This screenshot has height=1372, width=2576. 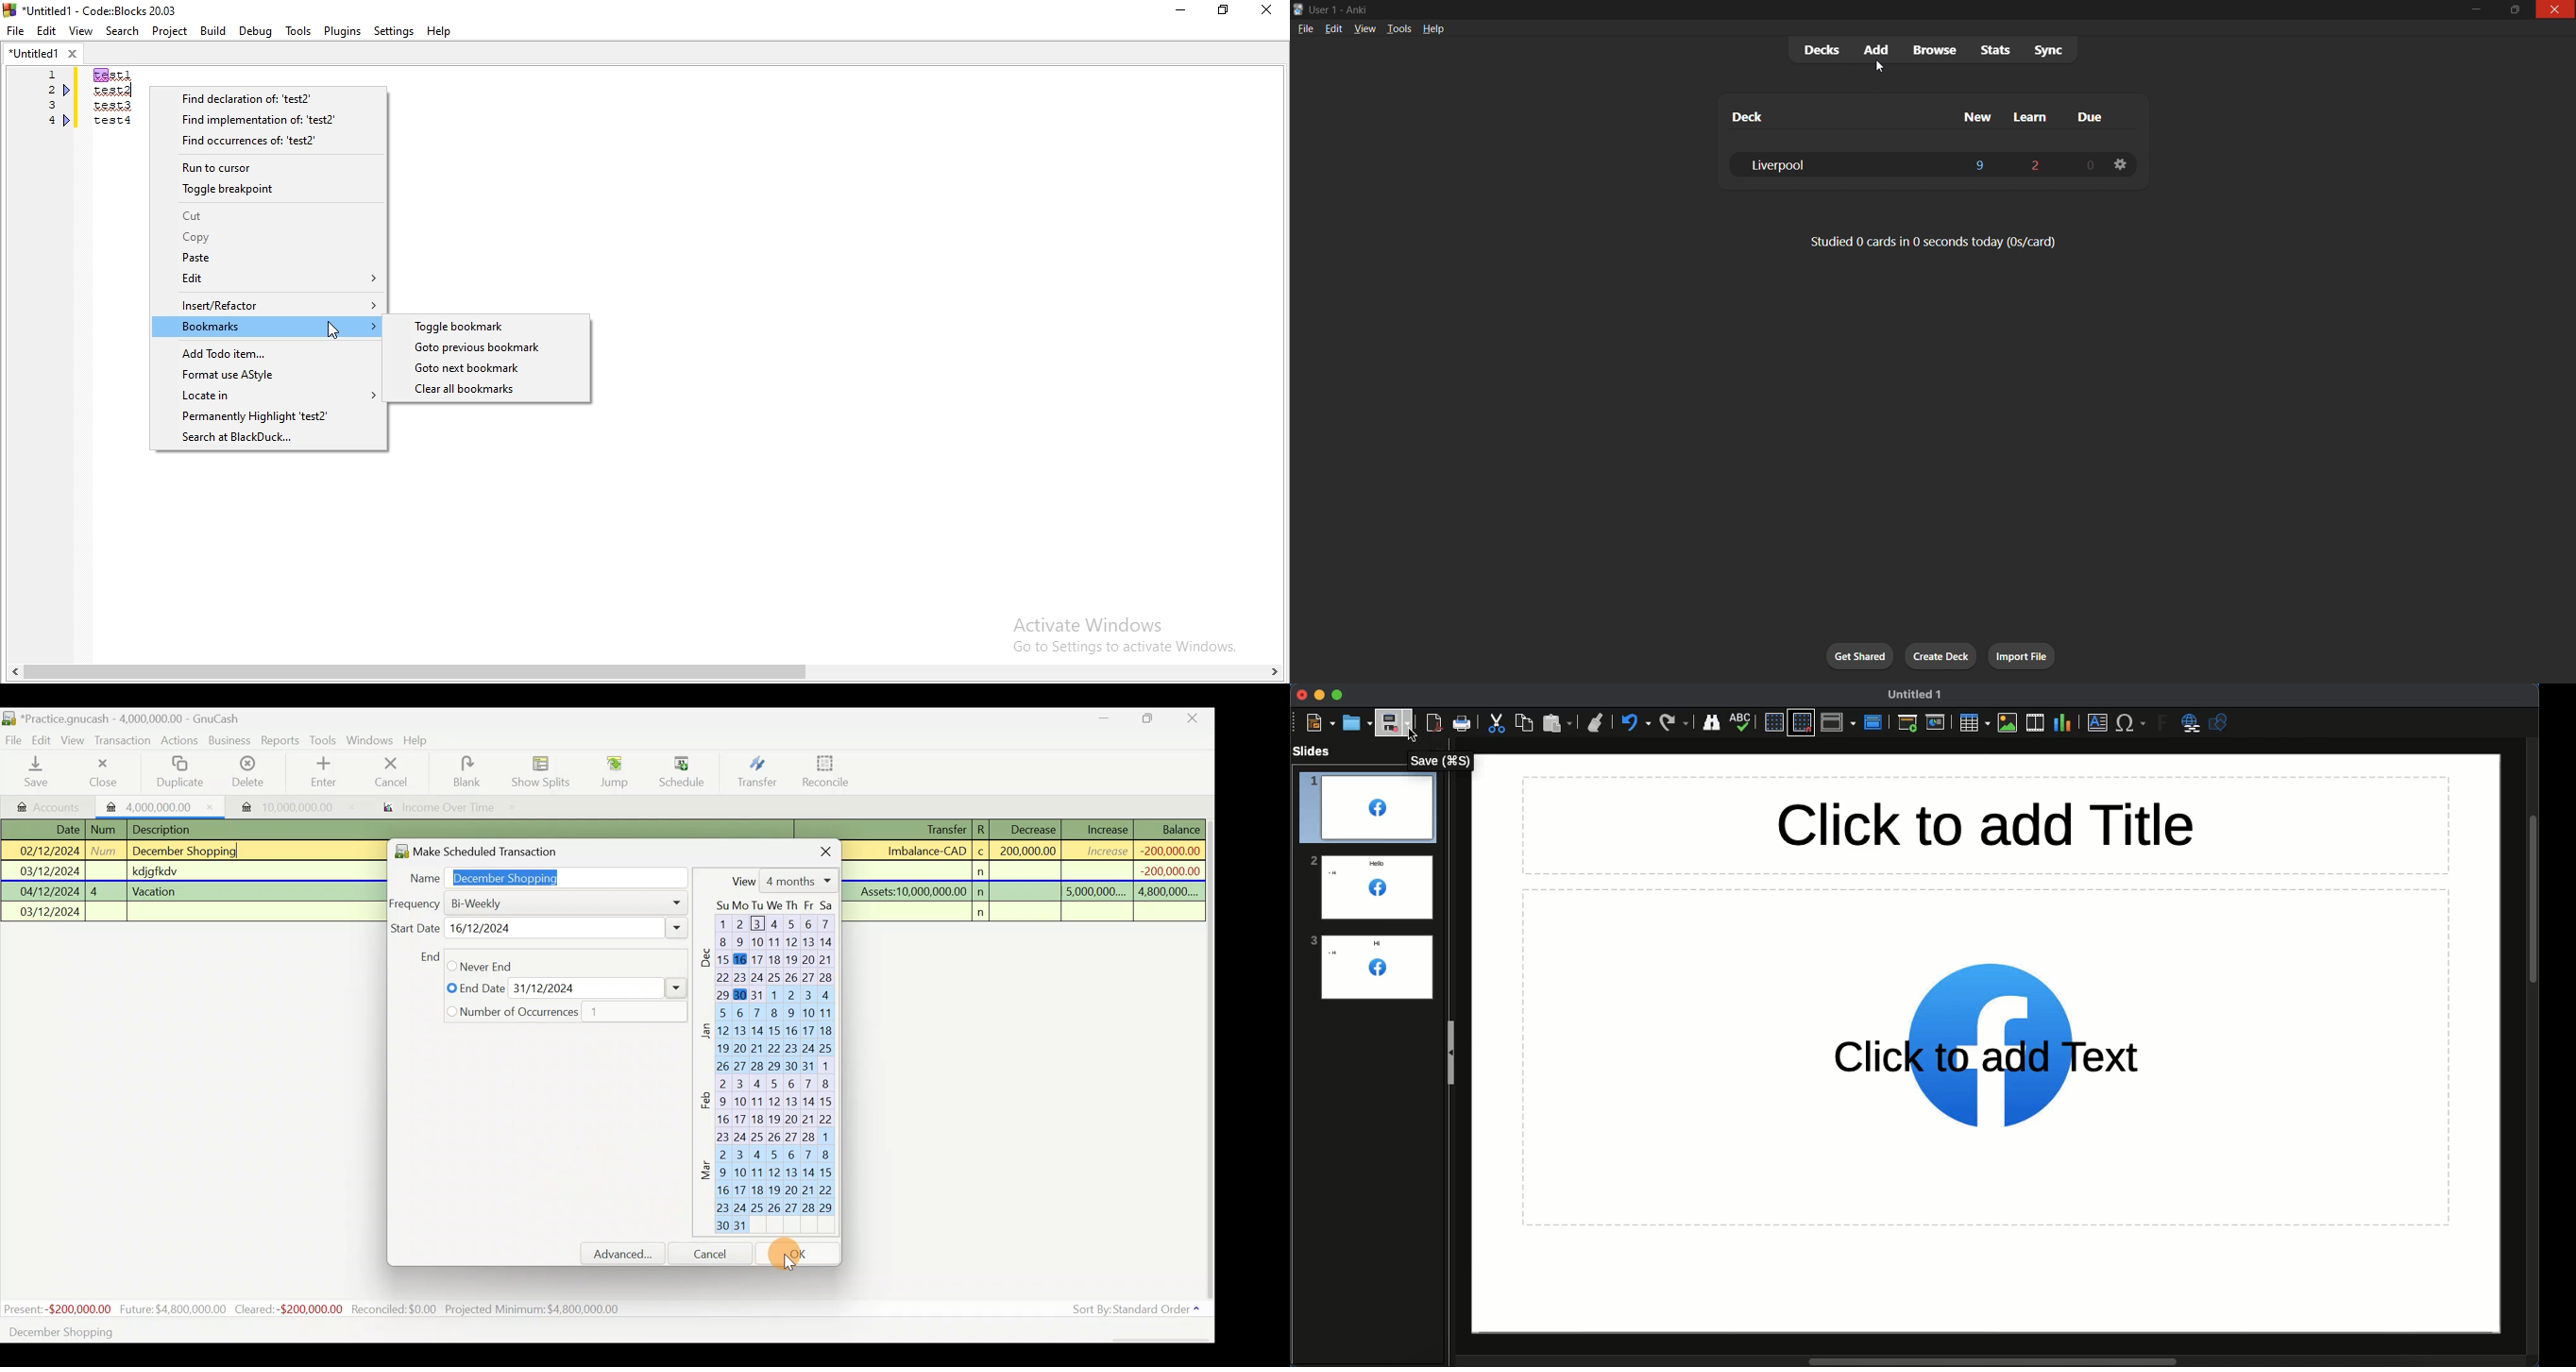 I want to click on New, so click(x=1318, y=723).